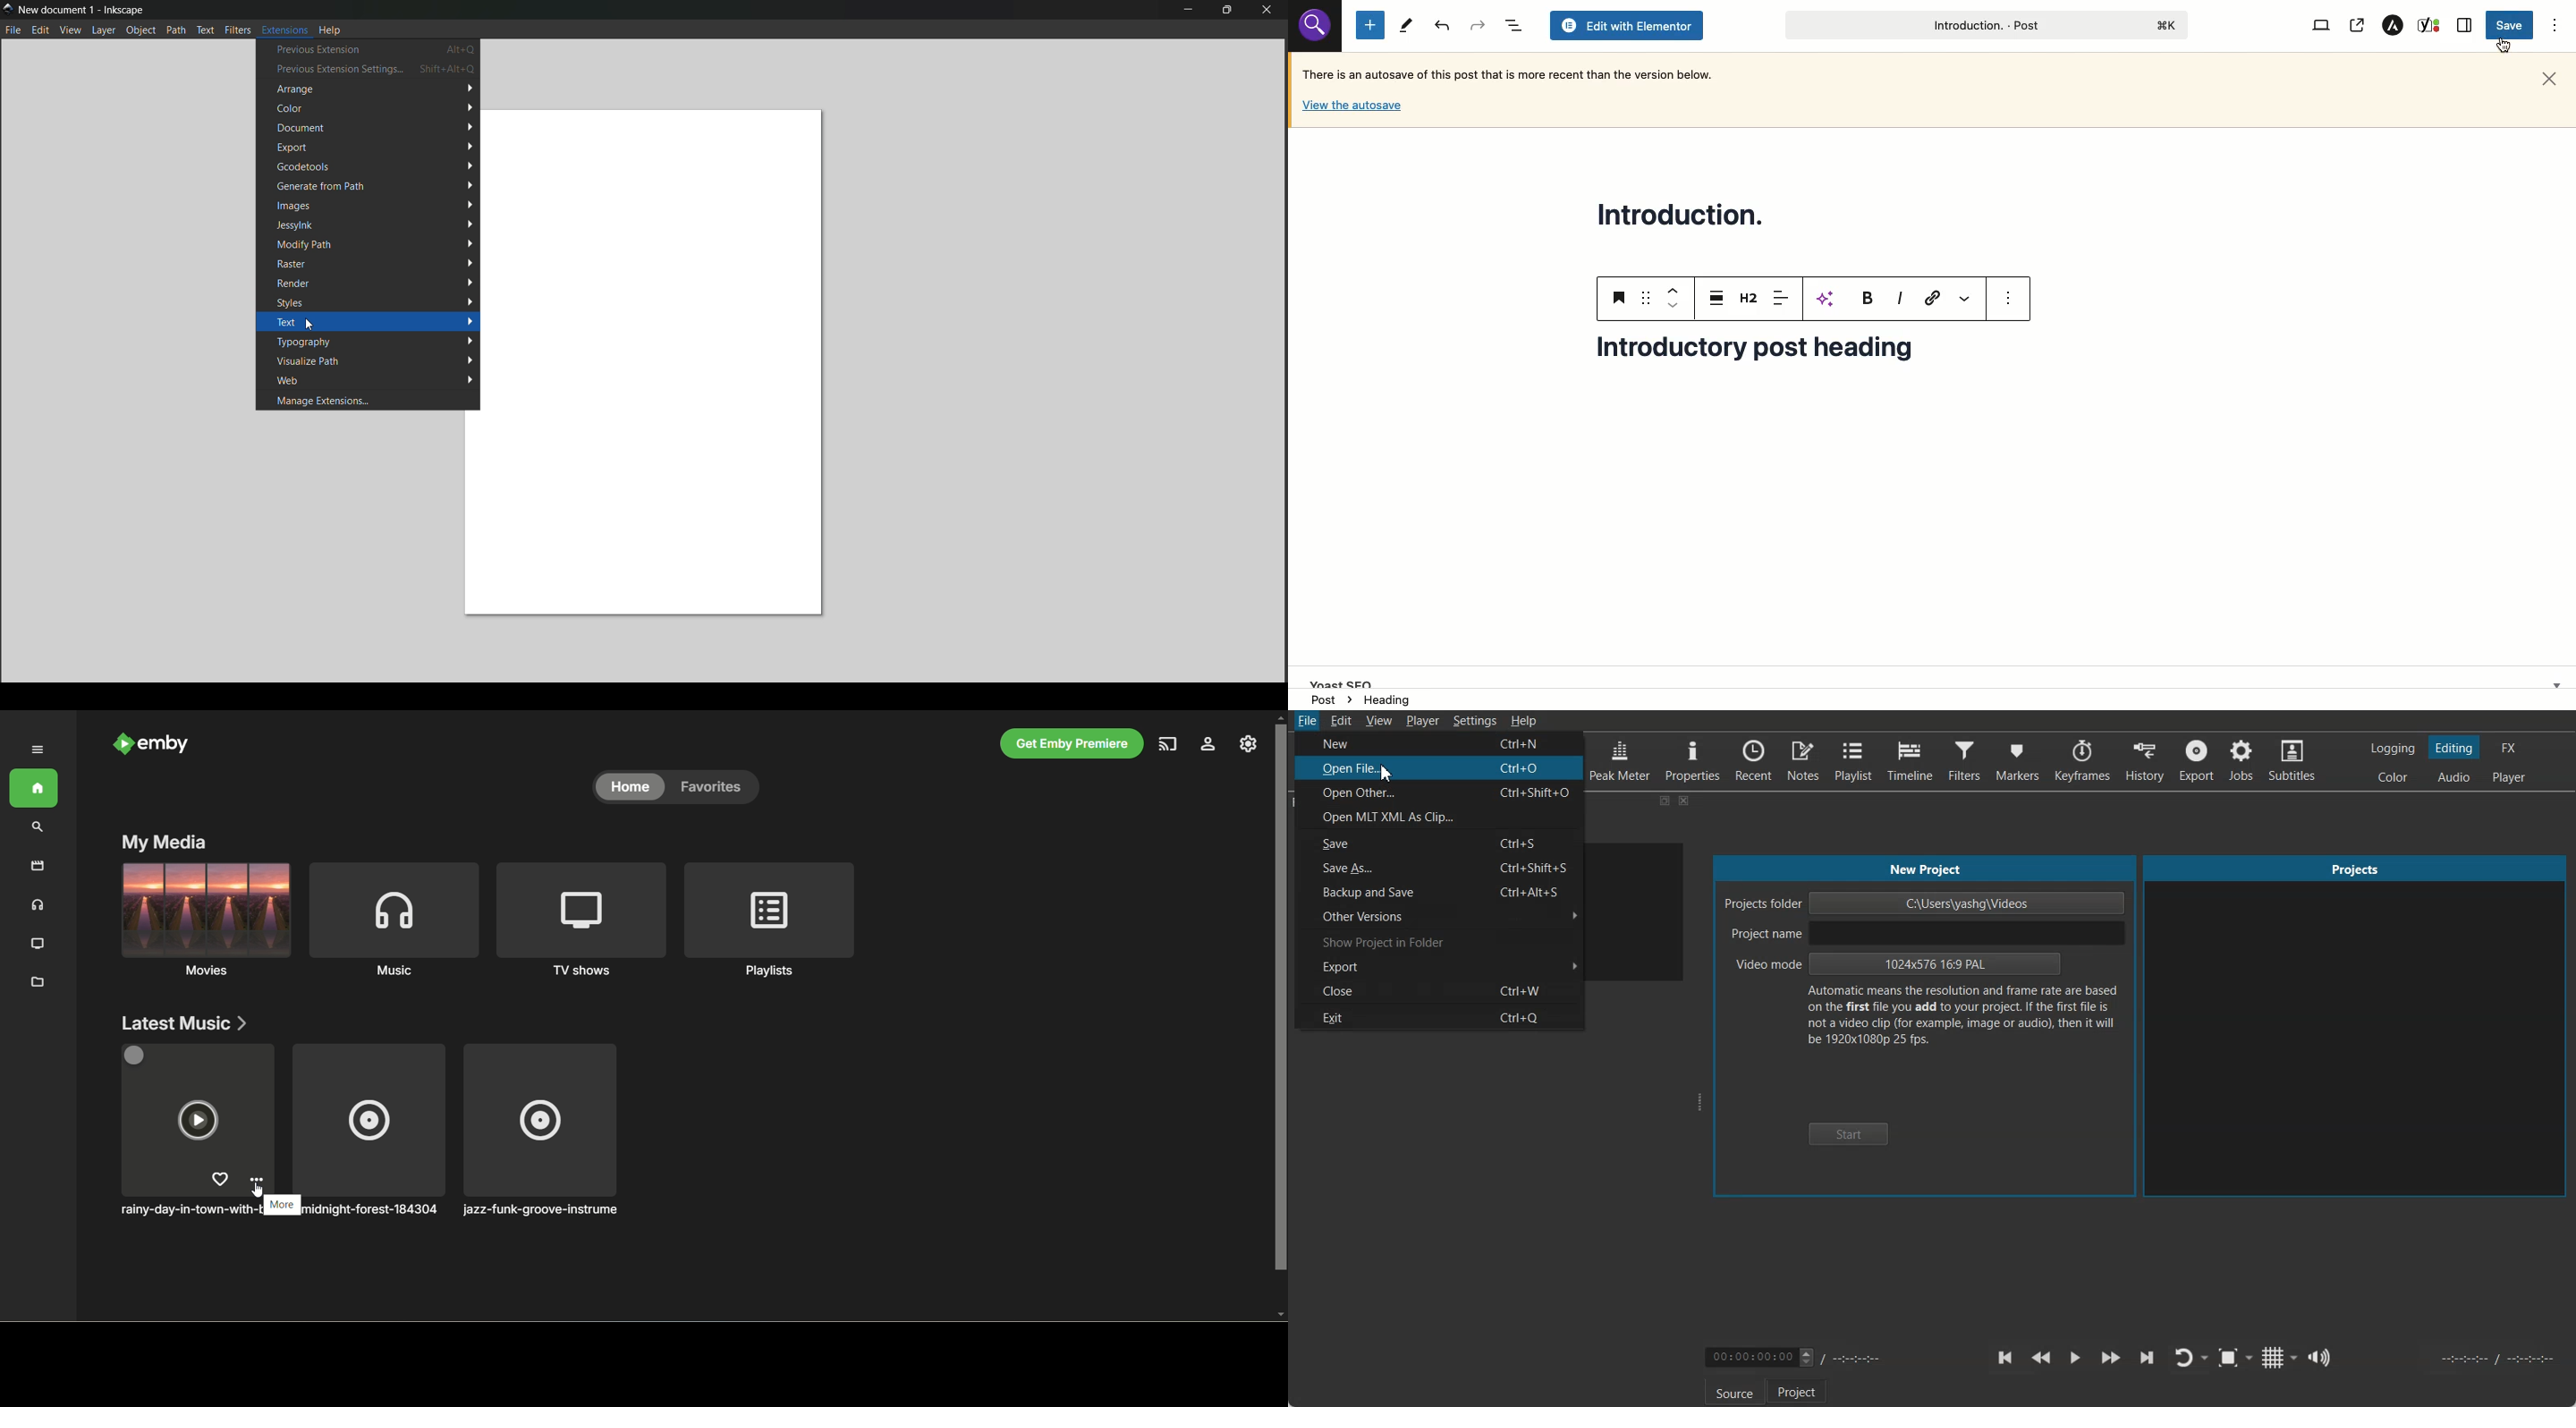 The width and height of the screenshot is (2576, 1428). Describe the element at coordinates (1750, 297) in the screenshot. I see `Heading 2` at that location.